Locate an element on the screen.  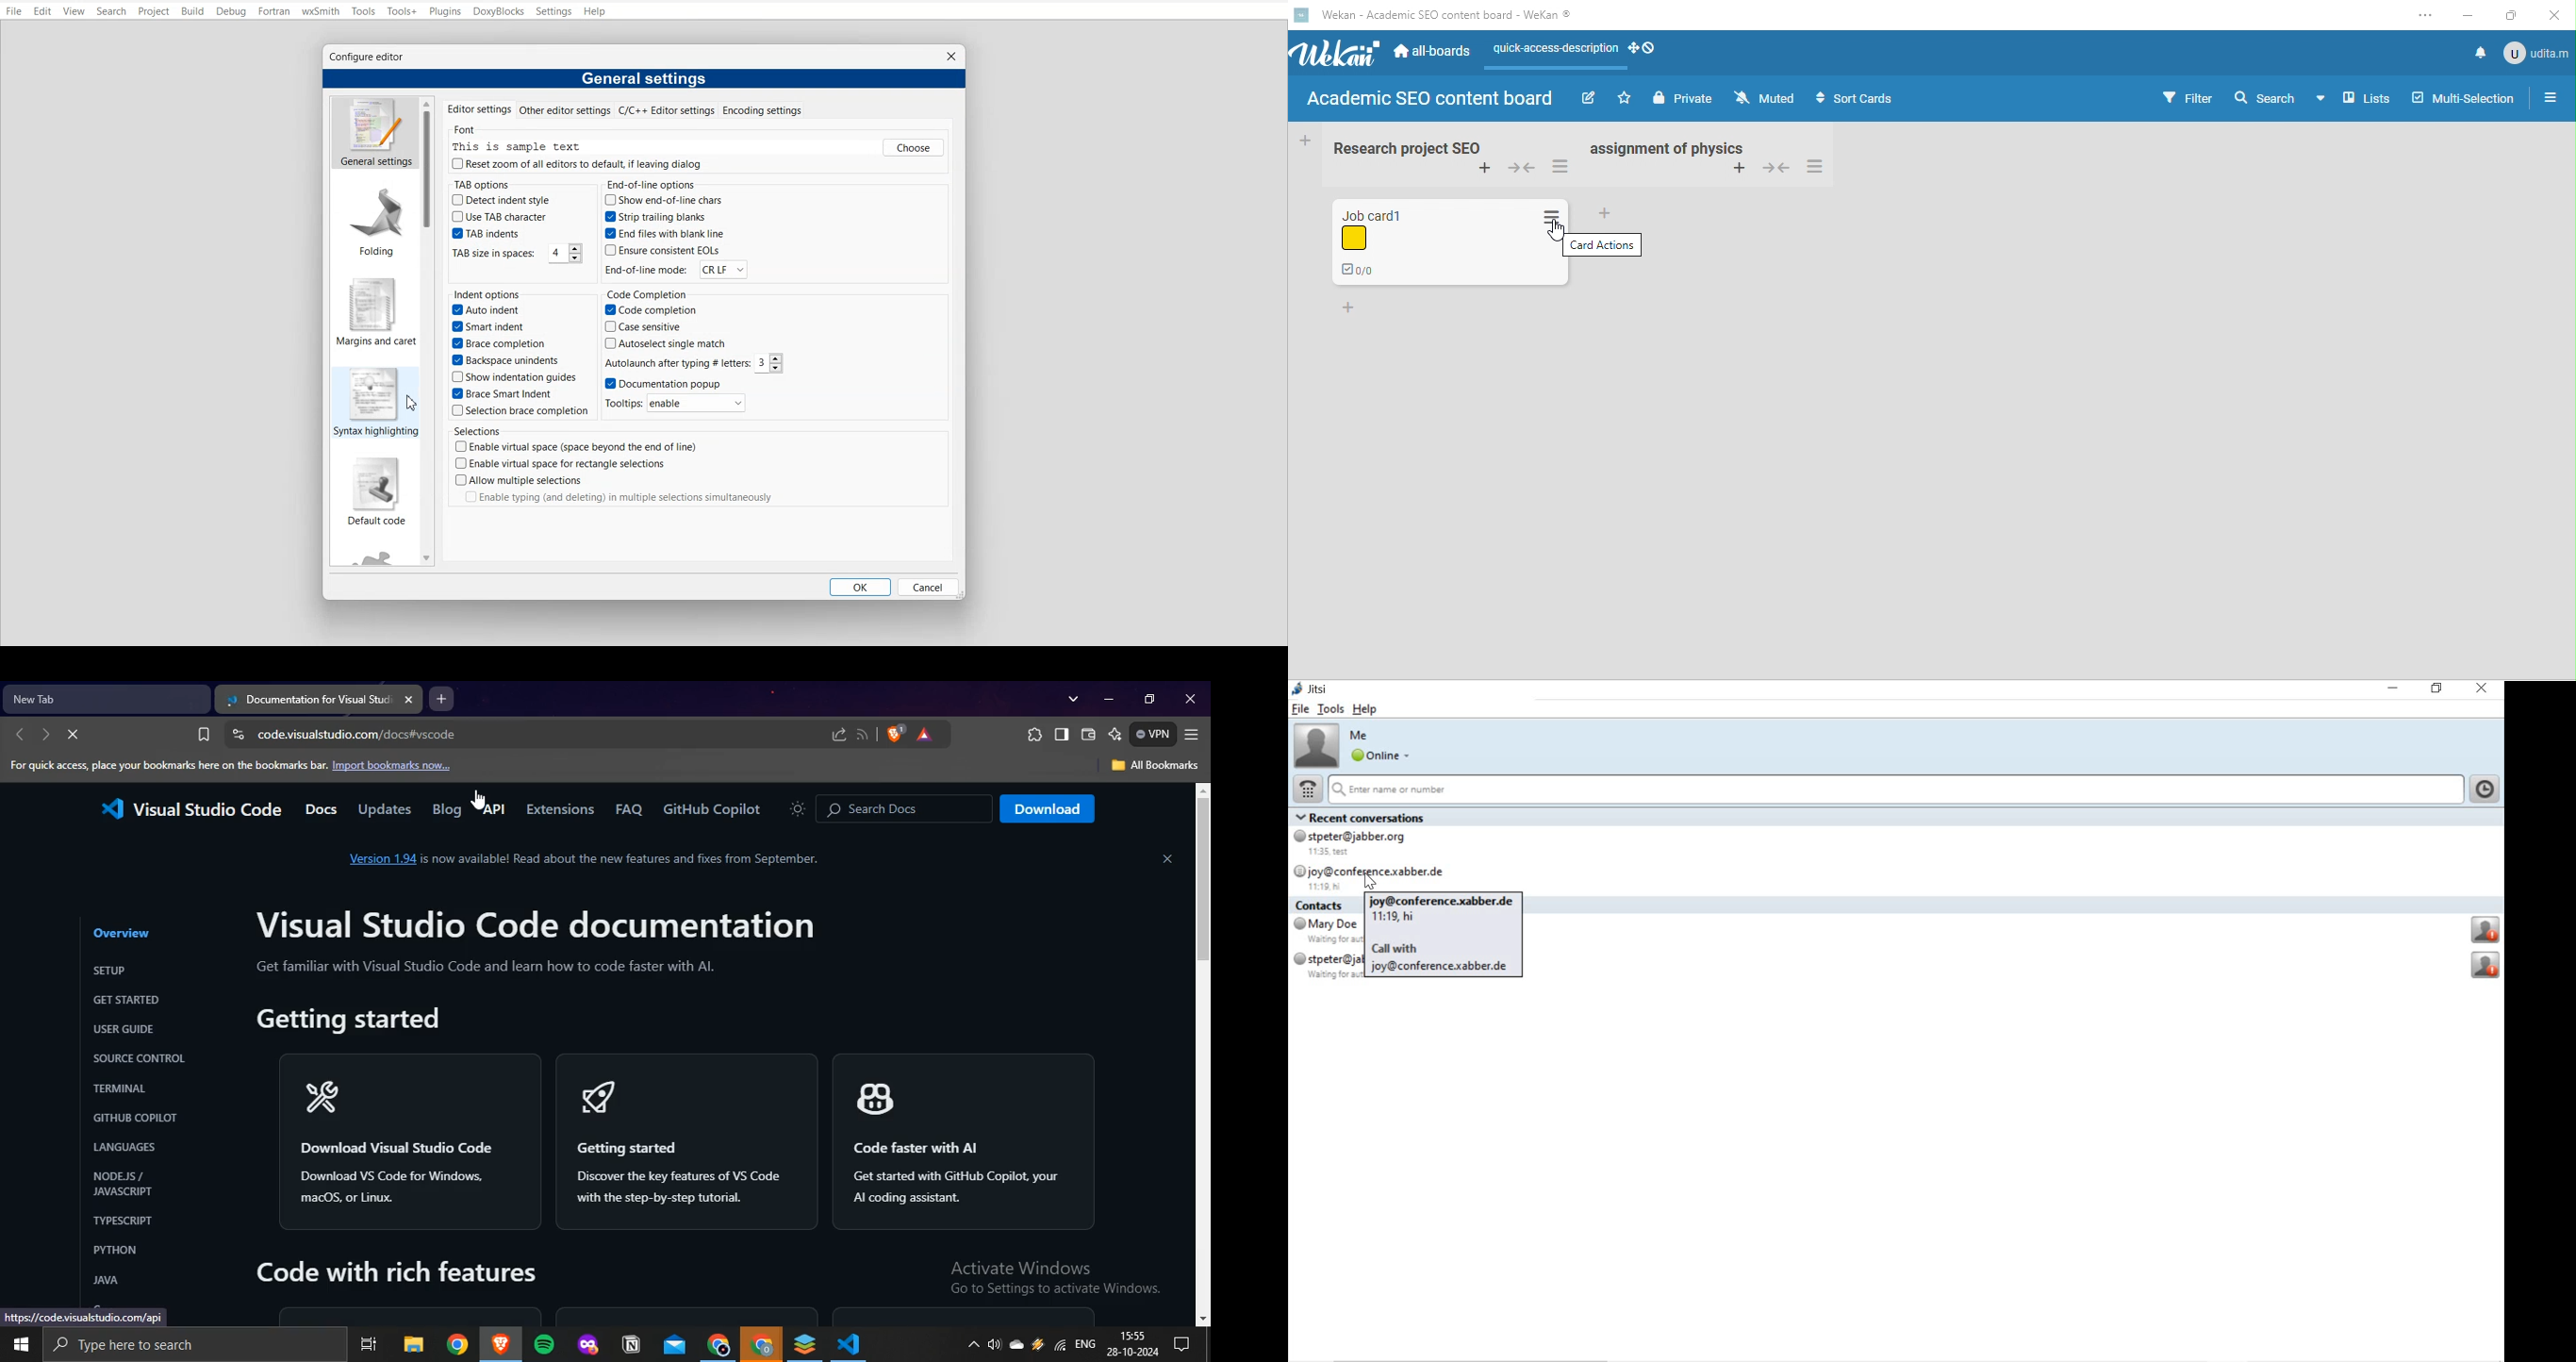
Get familiar with Visual Studio Code and learn how to code faster with Al. is located at coordinates (488, 967).